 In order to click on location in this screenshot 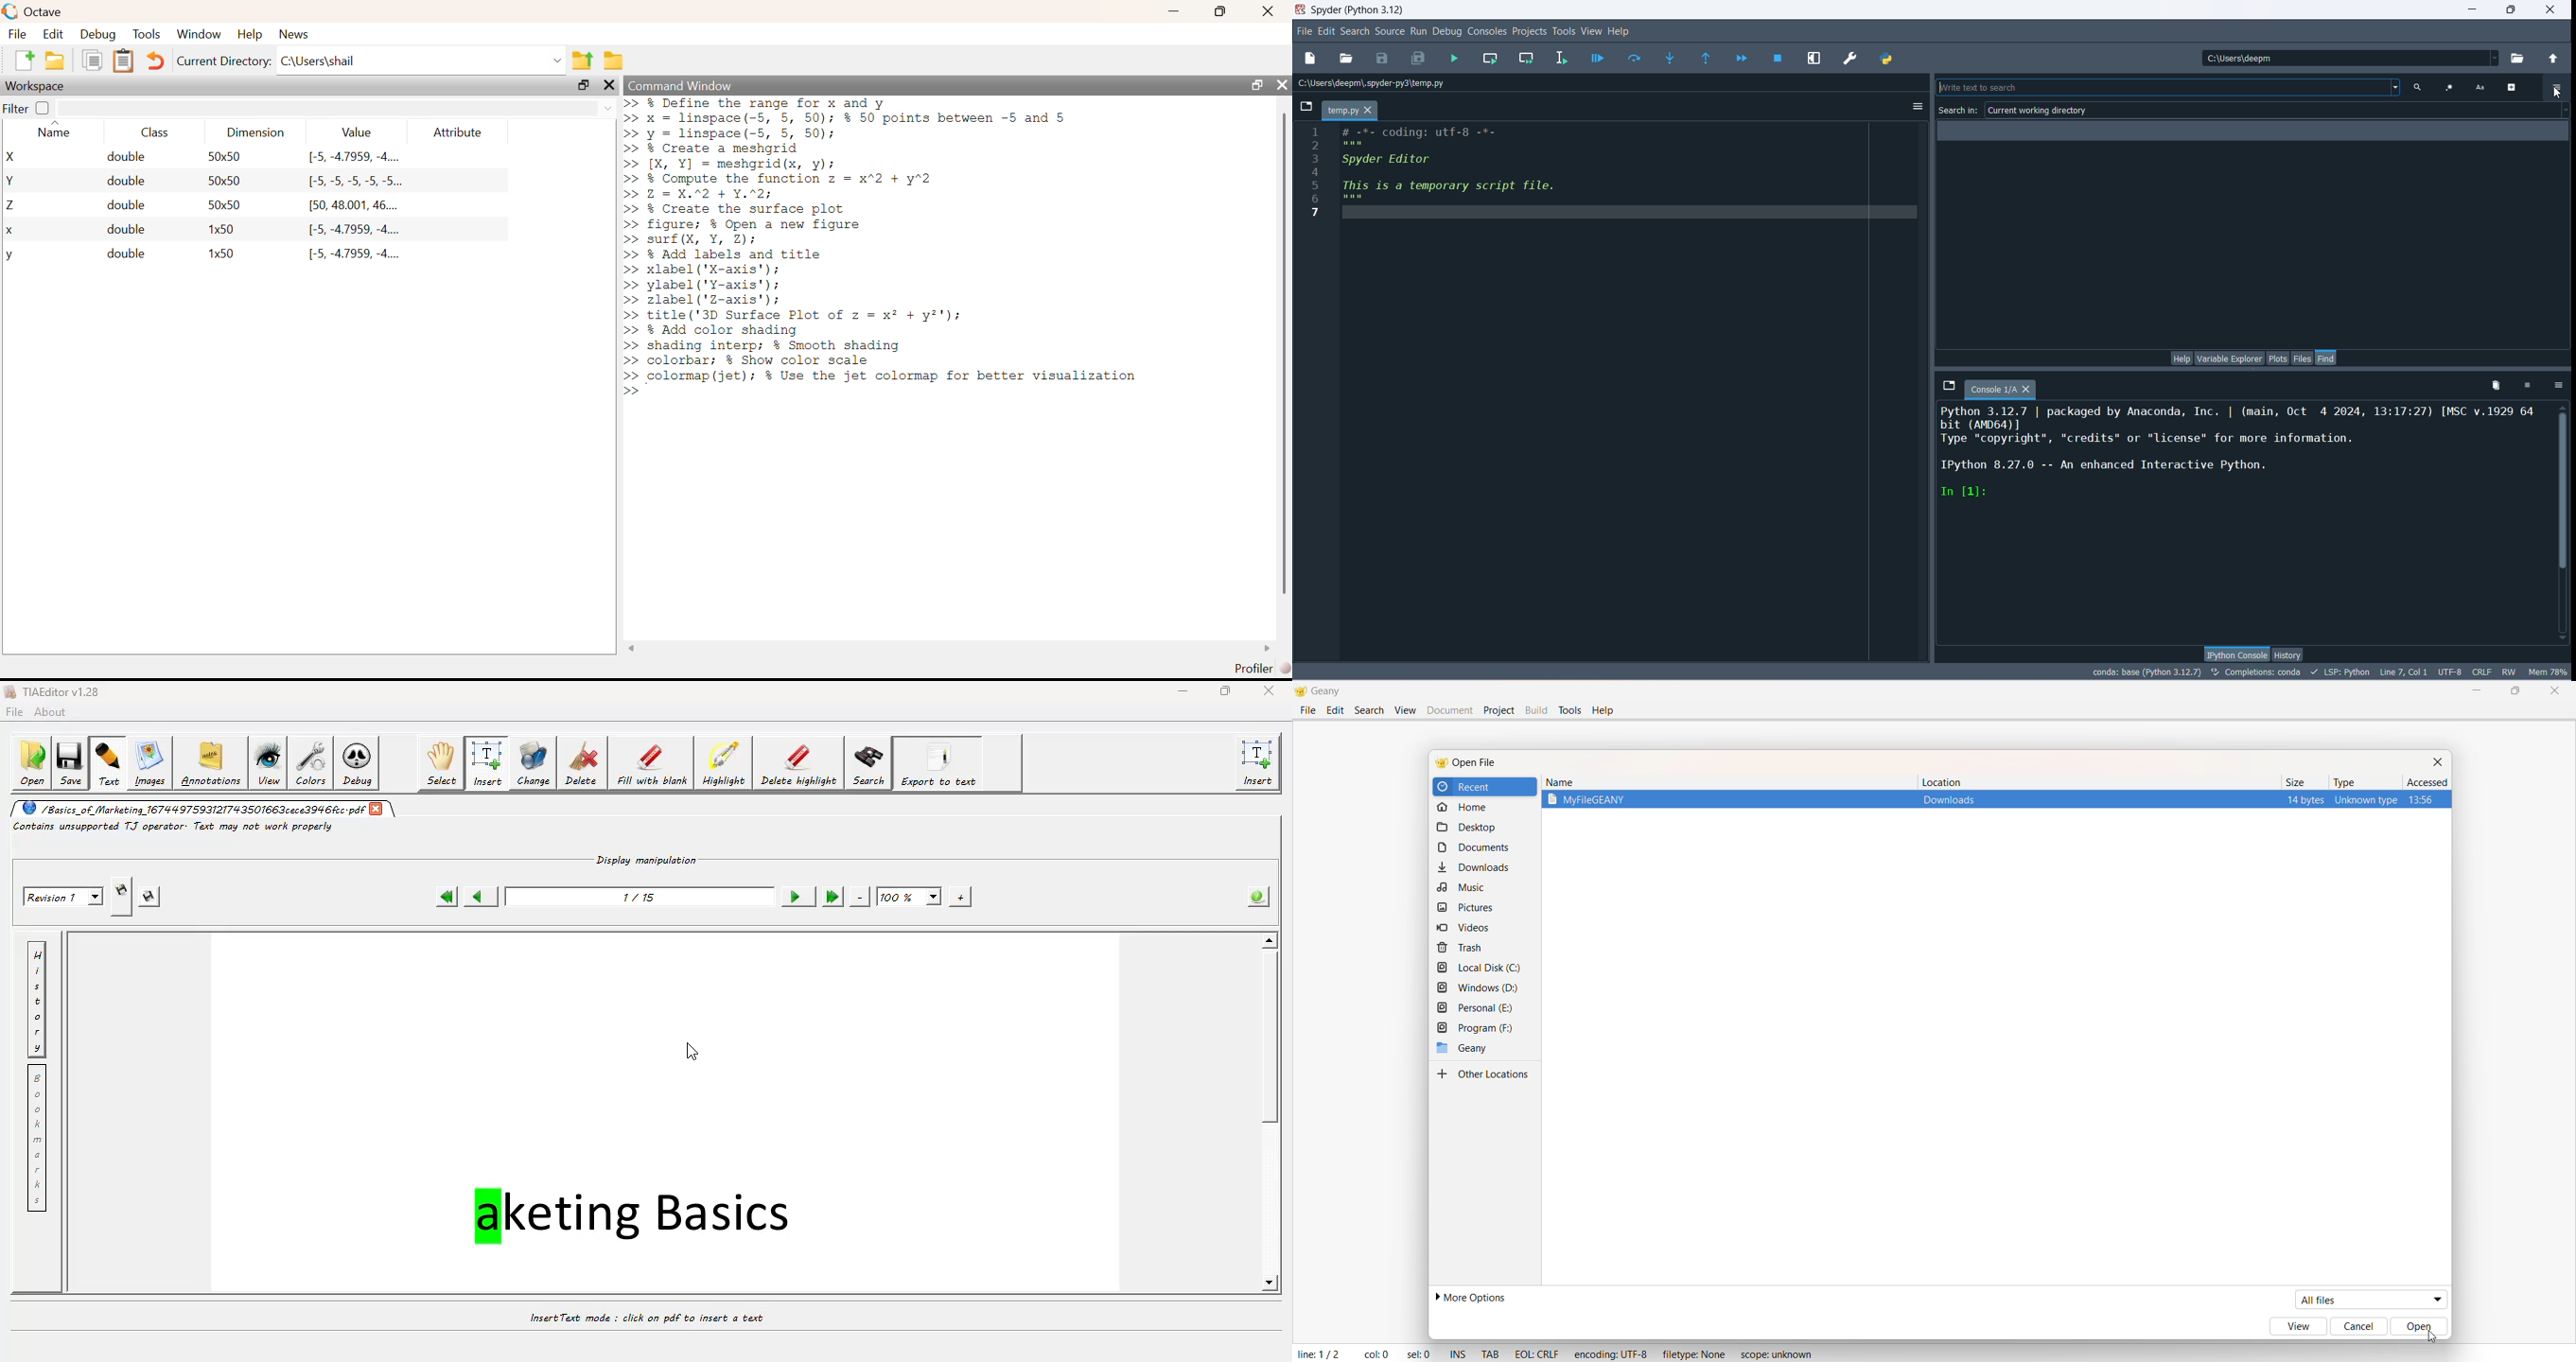, I will do `click(1374, 83)`.